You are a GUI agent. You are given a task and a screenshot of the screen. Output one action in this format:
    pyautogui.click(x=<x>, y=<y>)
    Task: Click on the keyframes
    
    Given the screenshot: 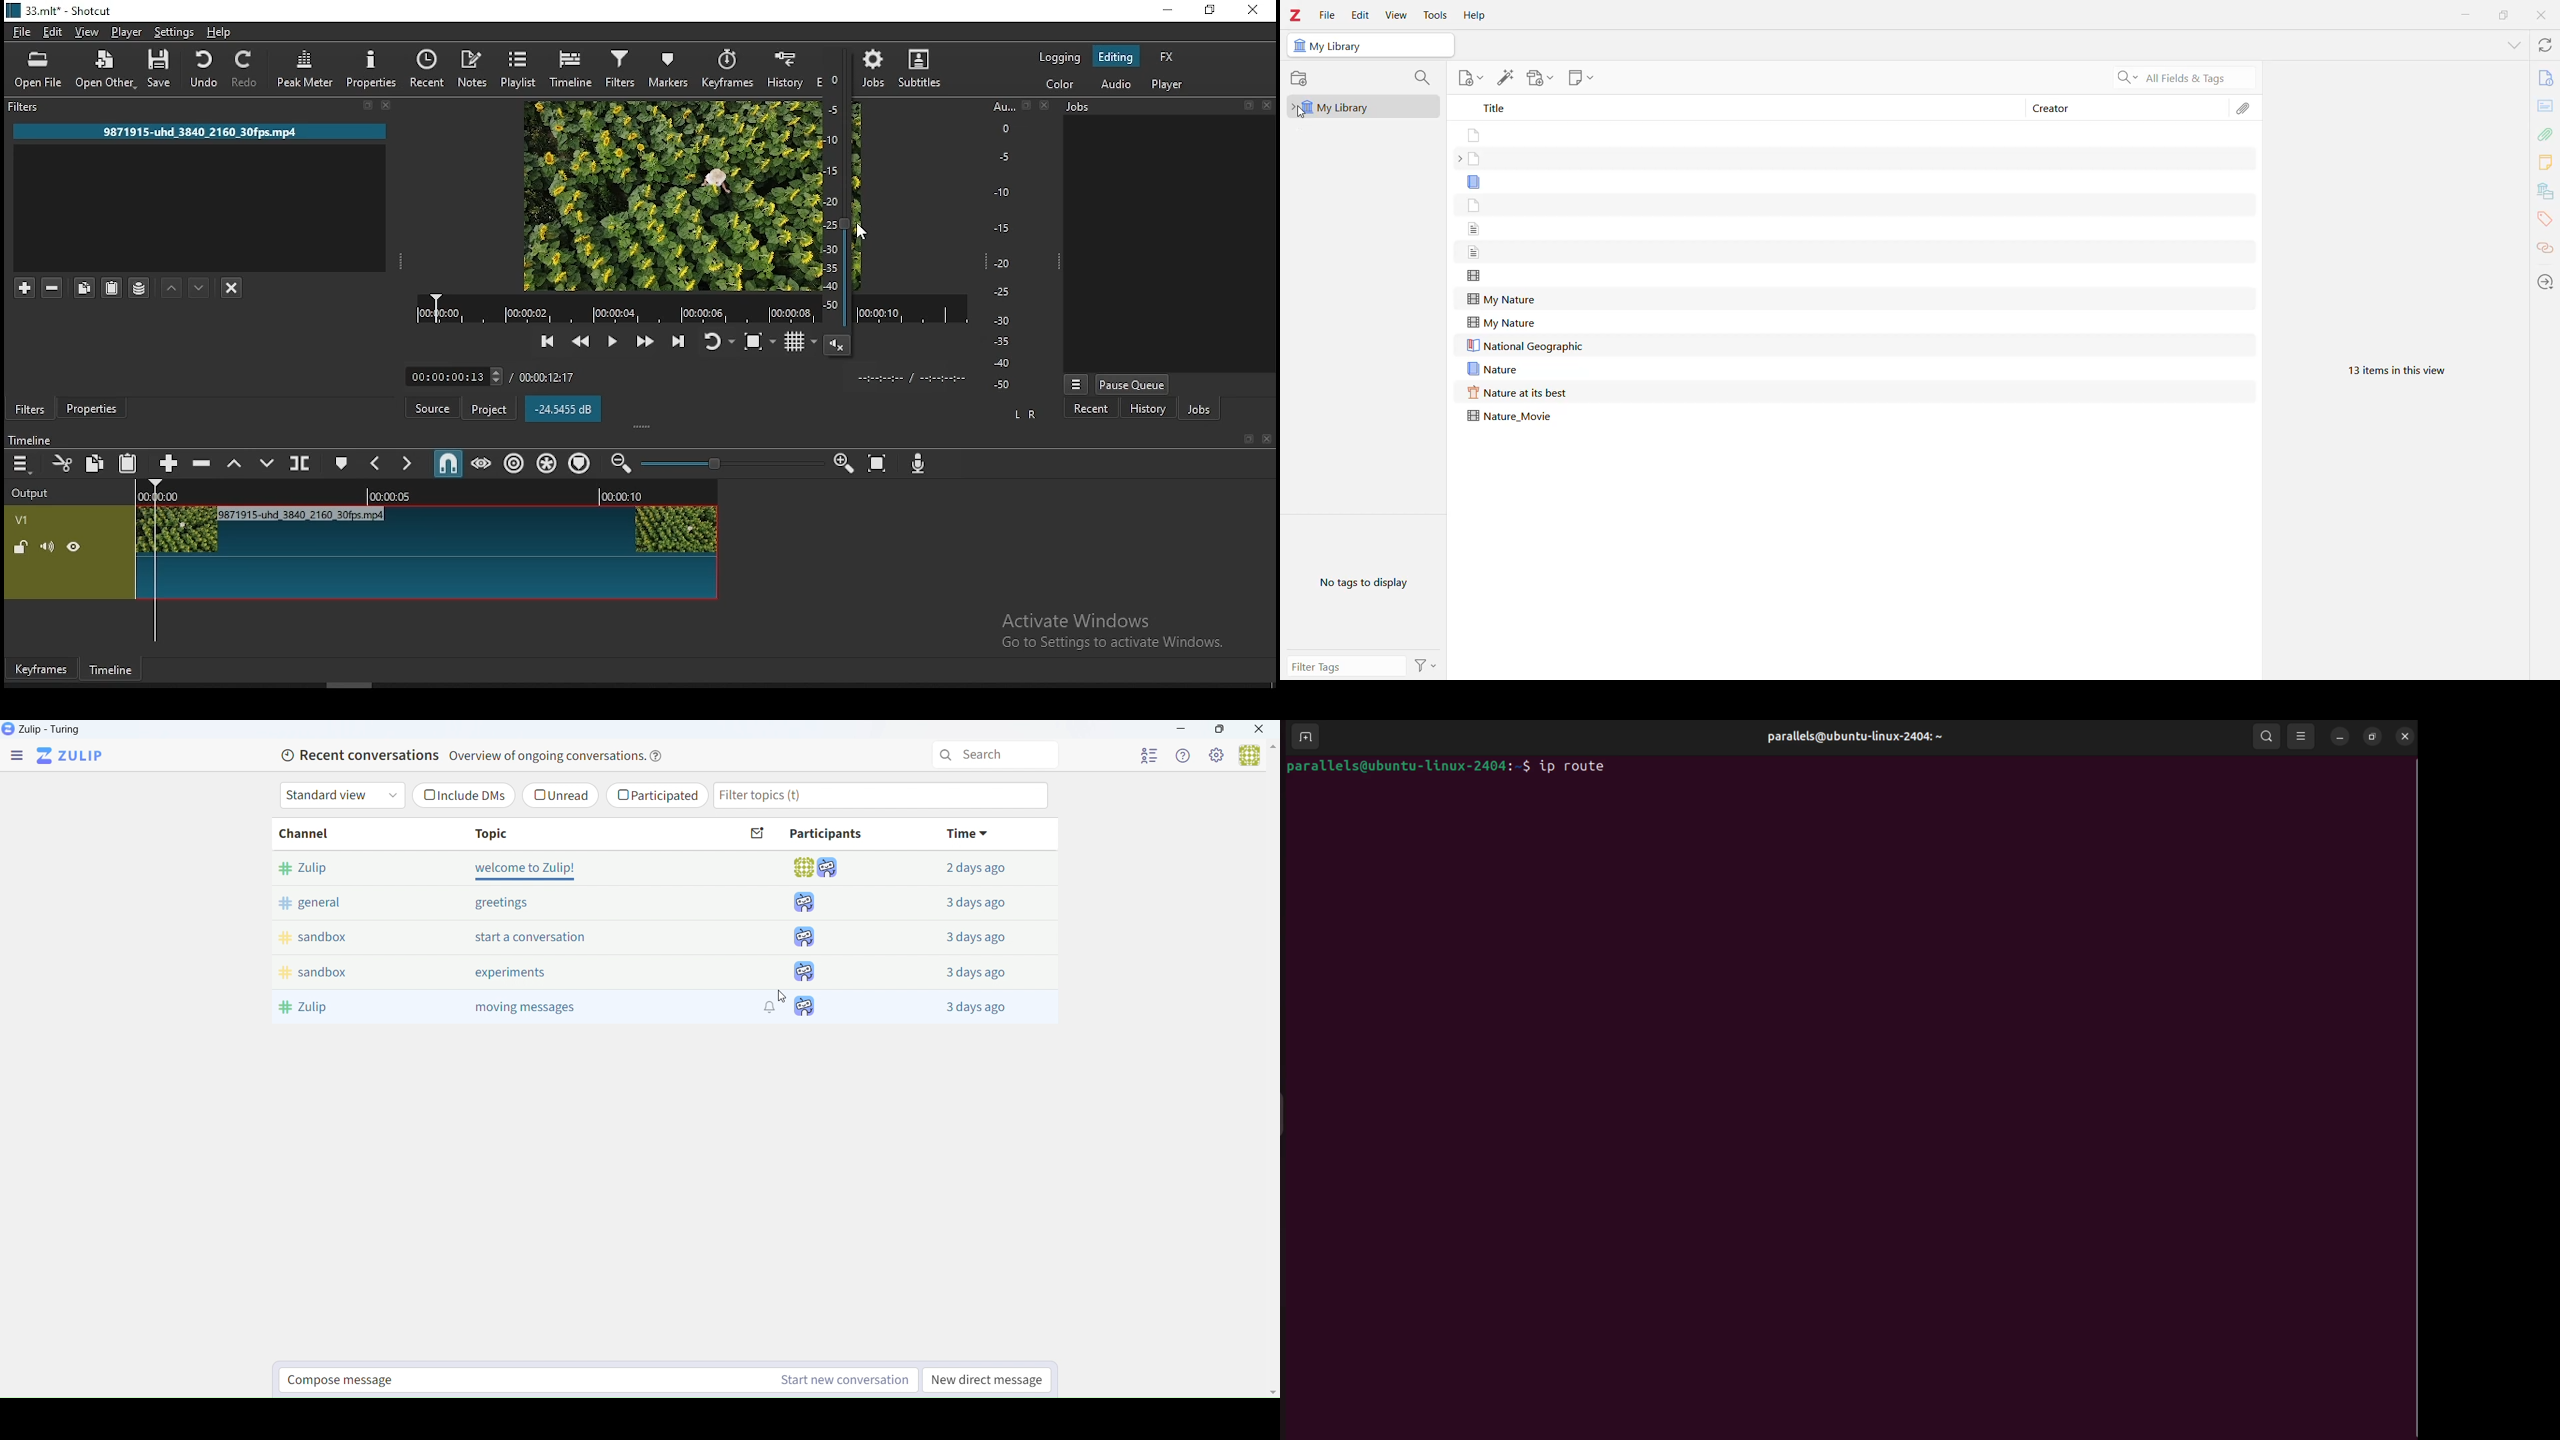 What is the action you would take?
    pyautogui.click(x=727, y=69)
    